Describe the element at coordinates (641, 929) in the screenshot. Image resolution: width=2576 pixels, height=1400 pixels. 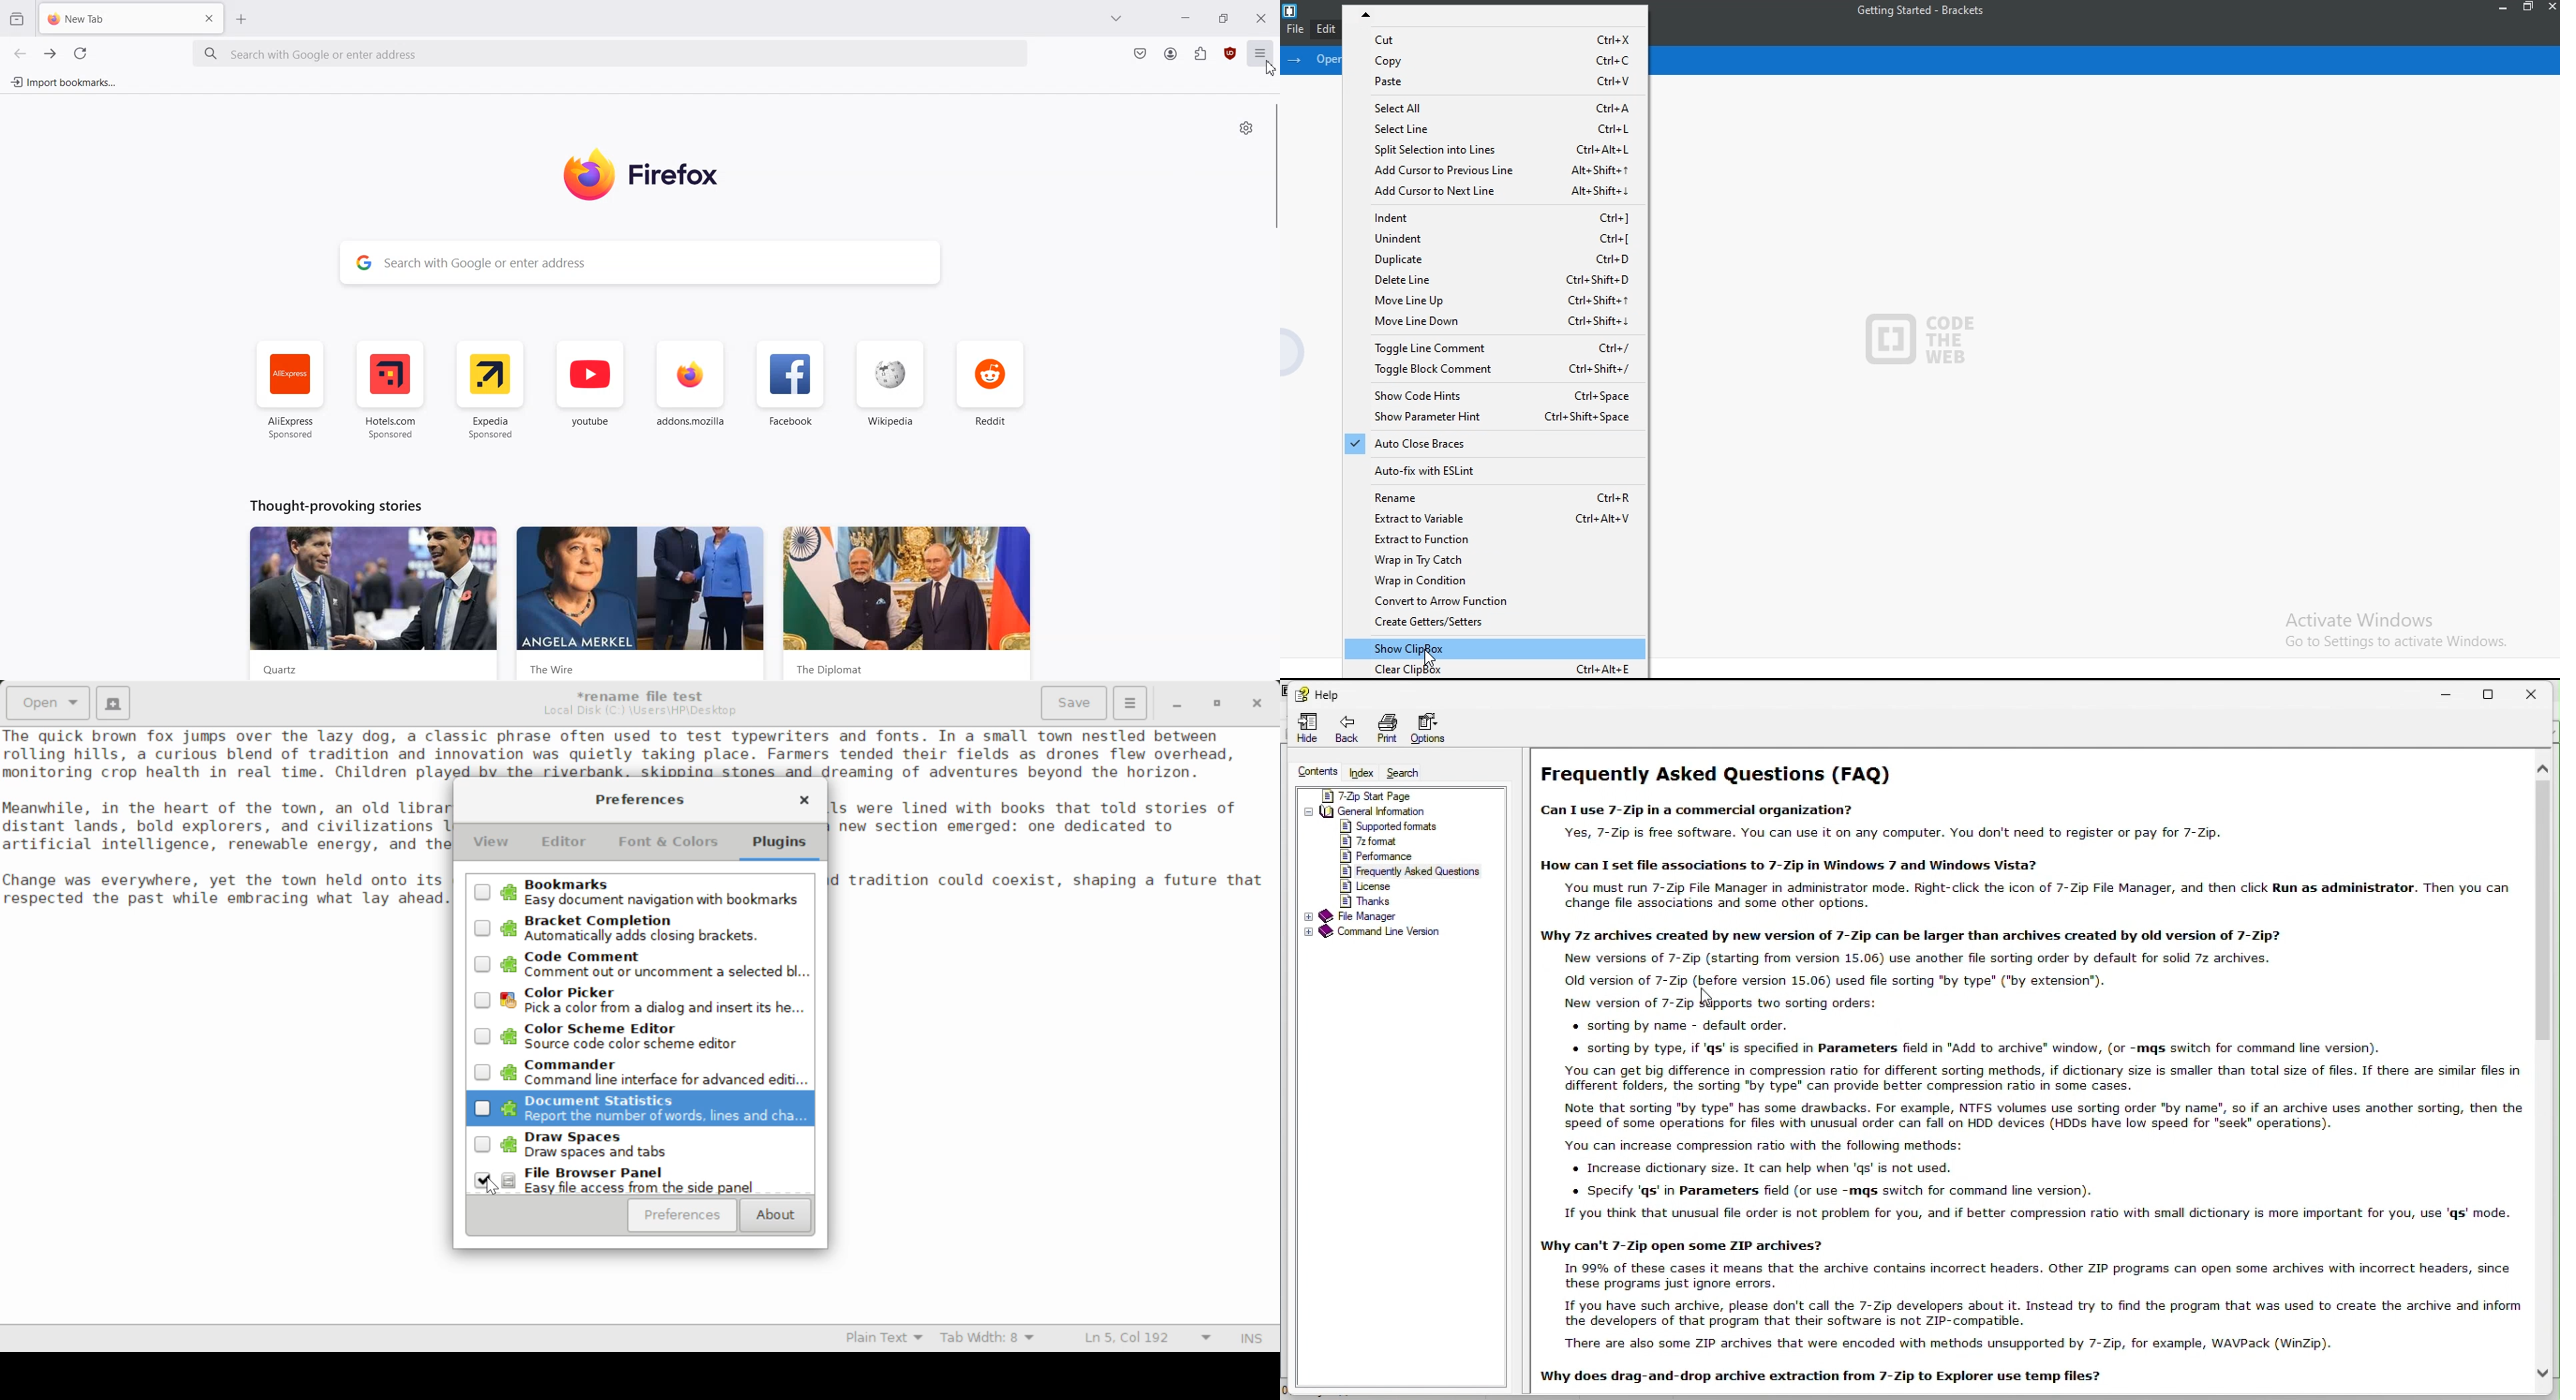
I see `Unselected Bracket Completion Plugin ` at that location.